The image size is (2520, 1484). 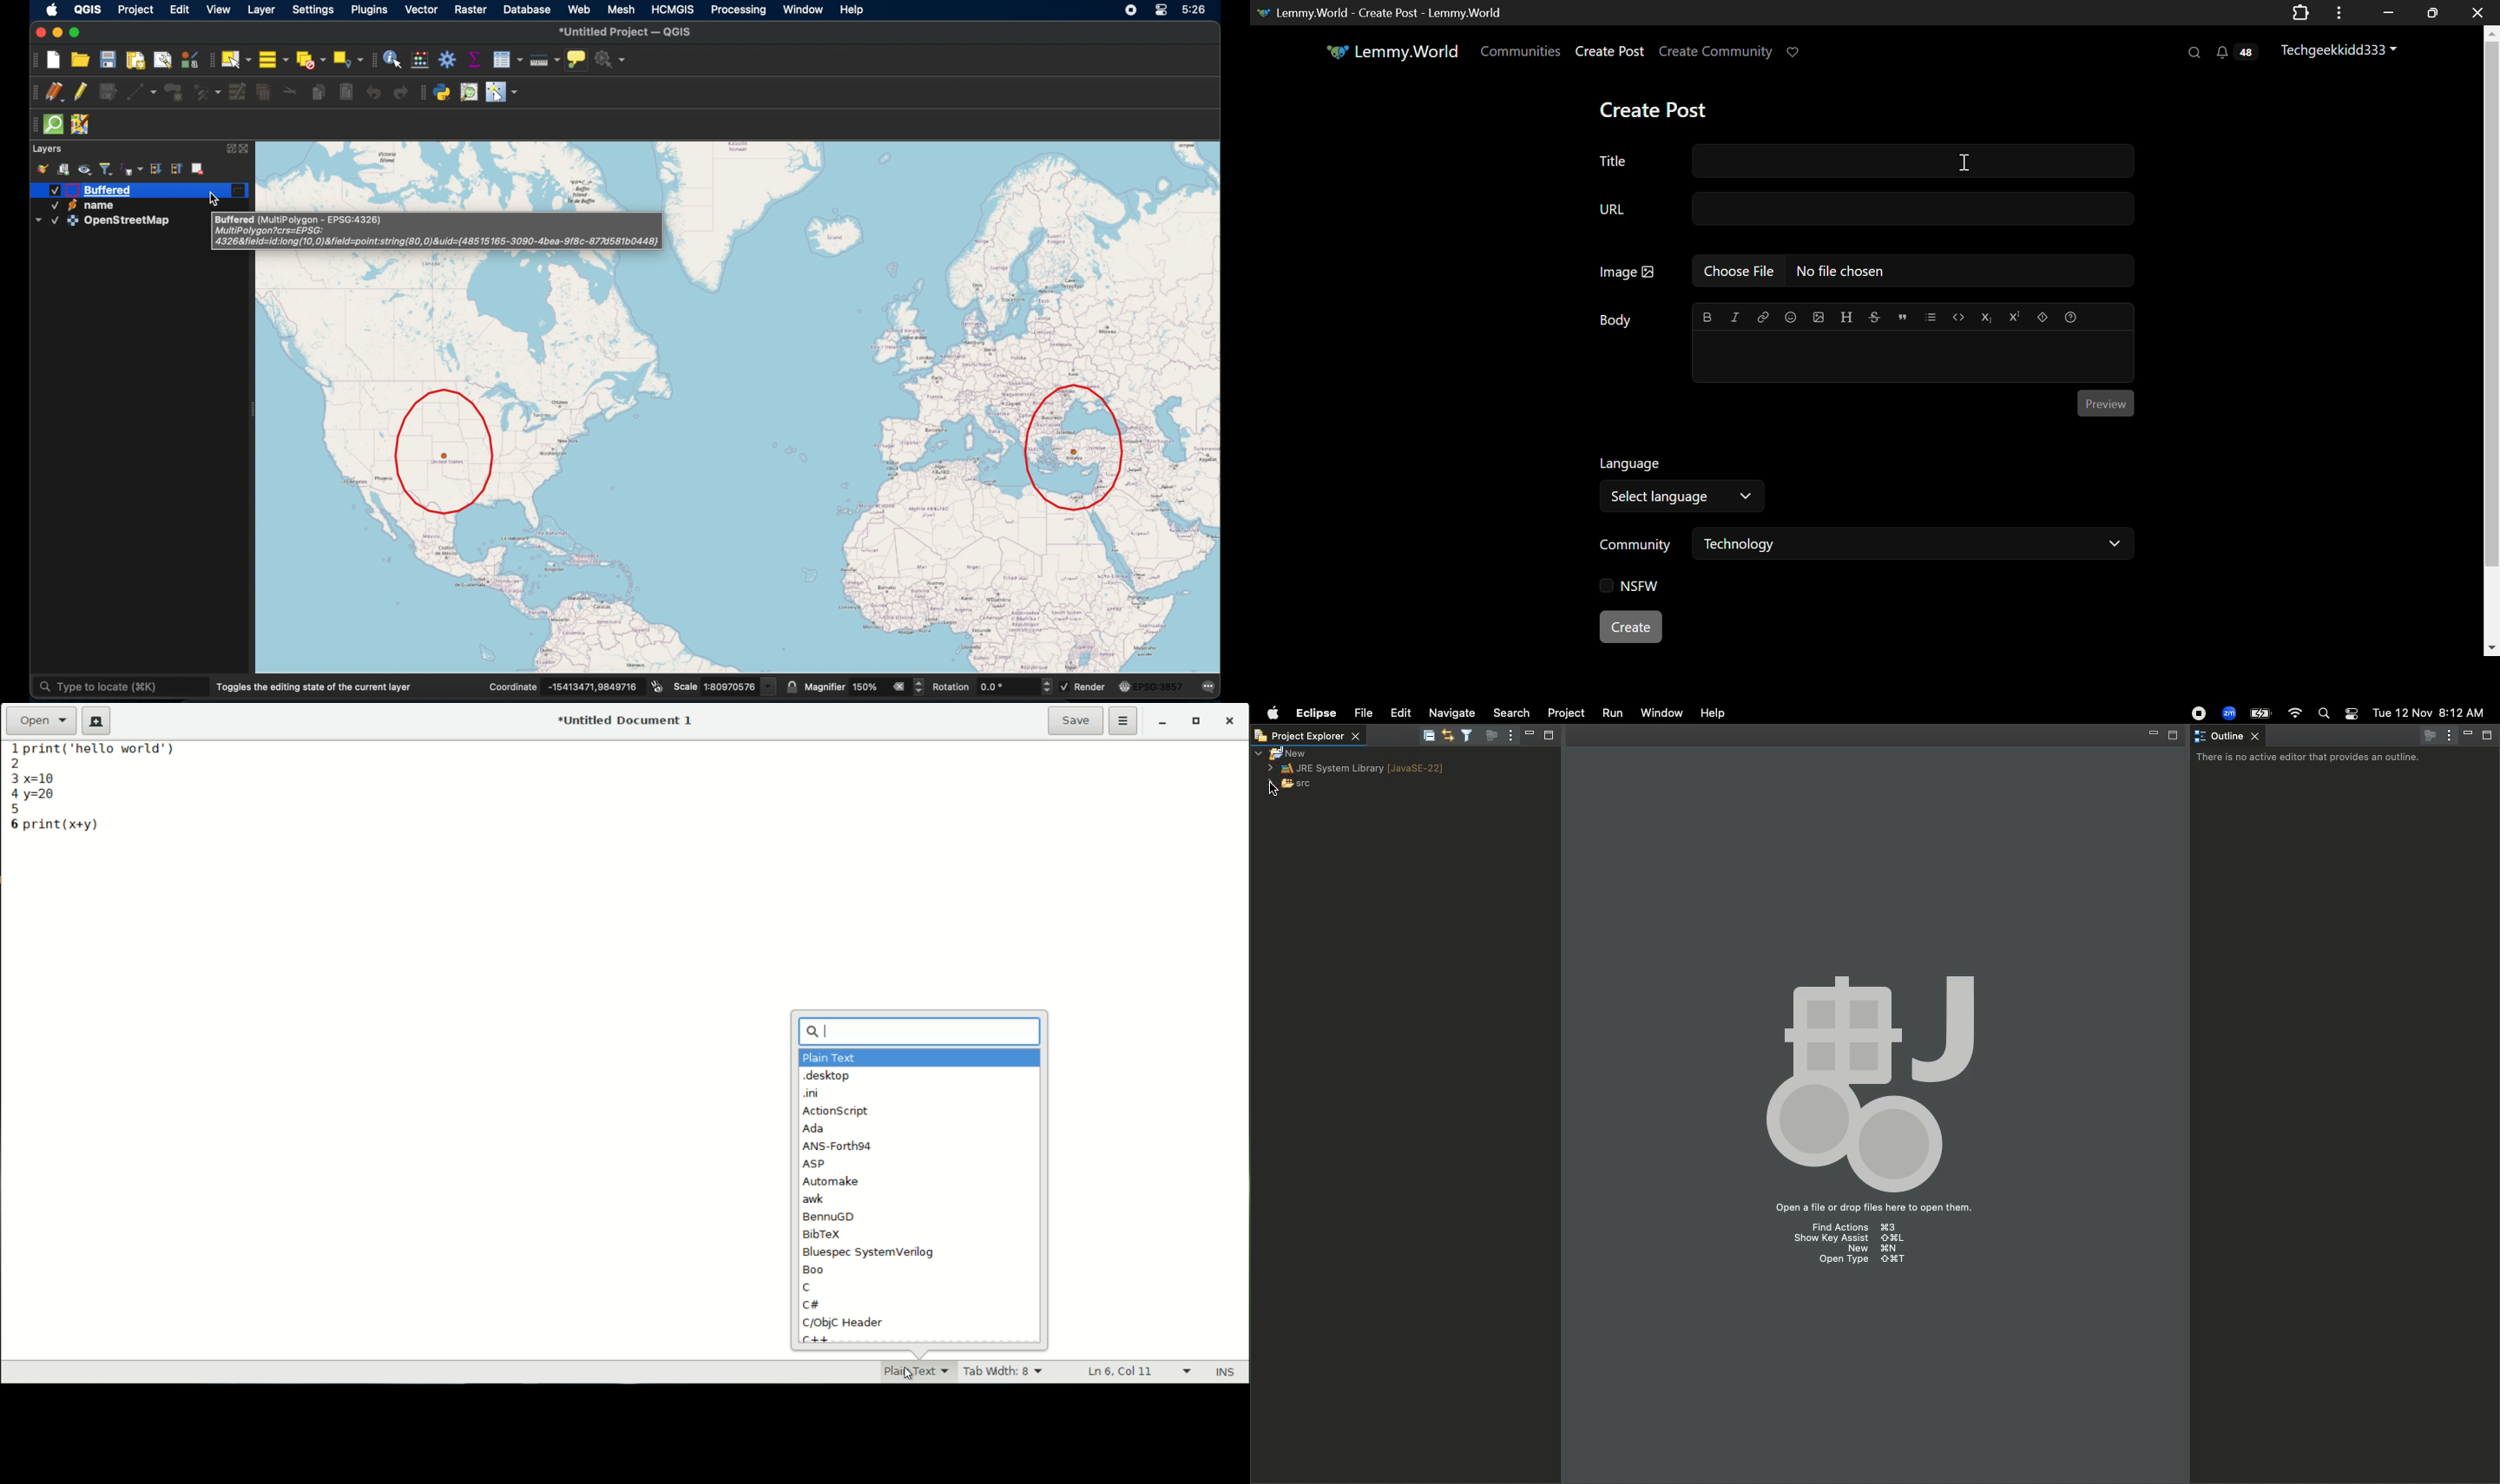 I want to click on magnifier, so click(x=824, y=685).